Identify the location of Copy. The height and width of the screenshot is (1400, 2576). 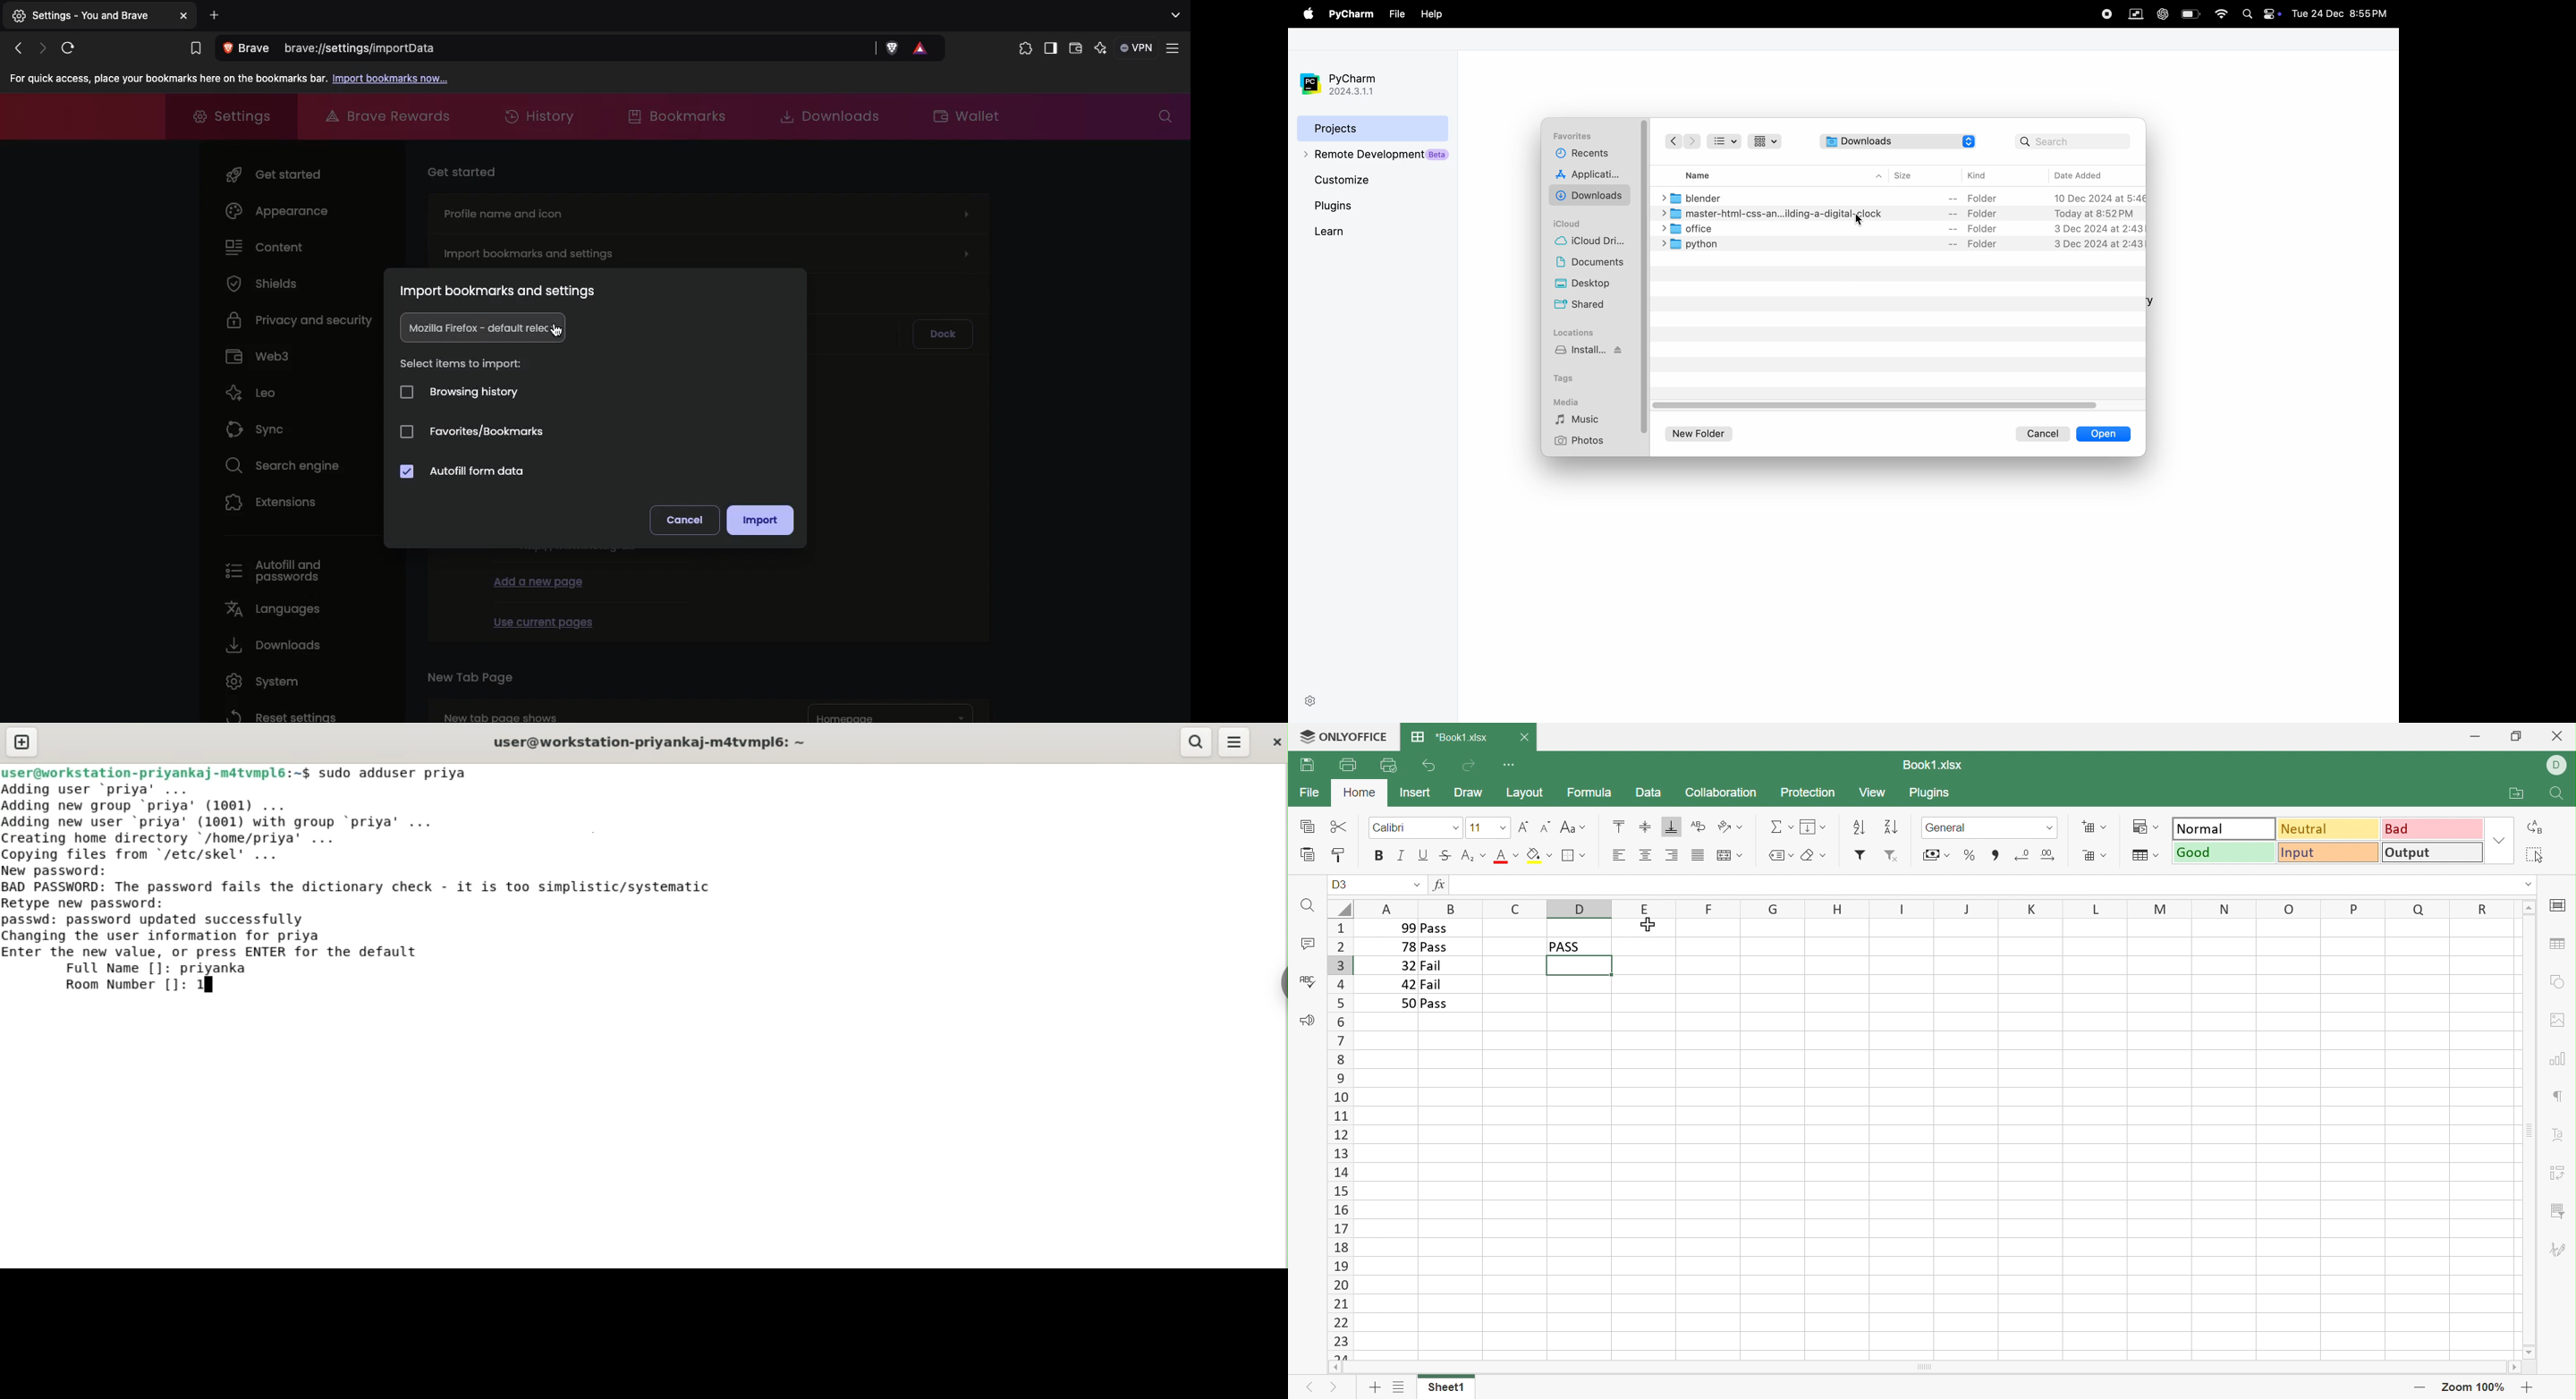
(1309, 826).